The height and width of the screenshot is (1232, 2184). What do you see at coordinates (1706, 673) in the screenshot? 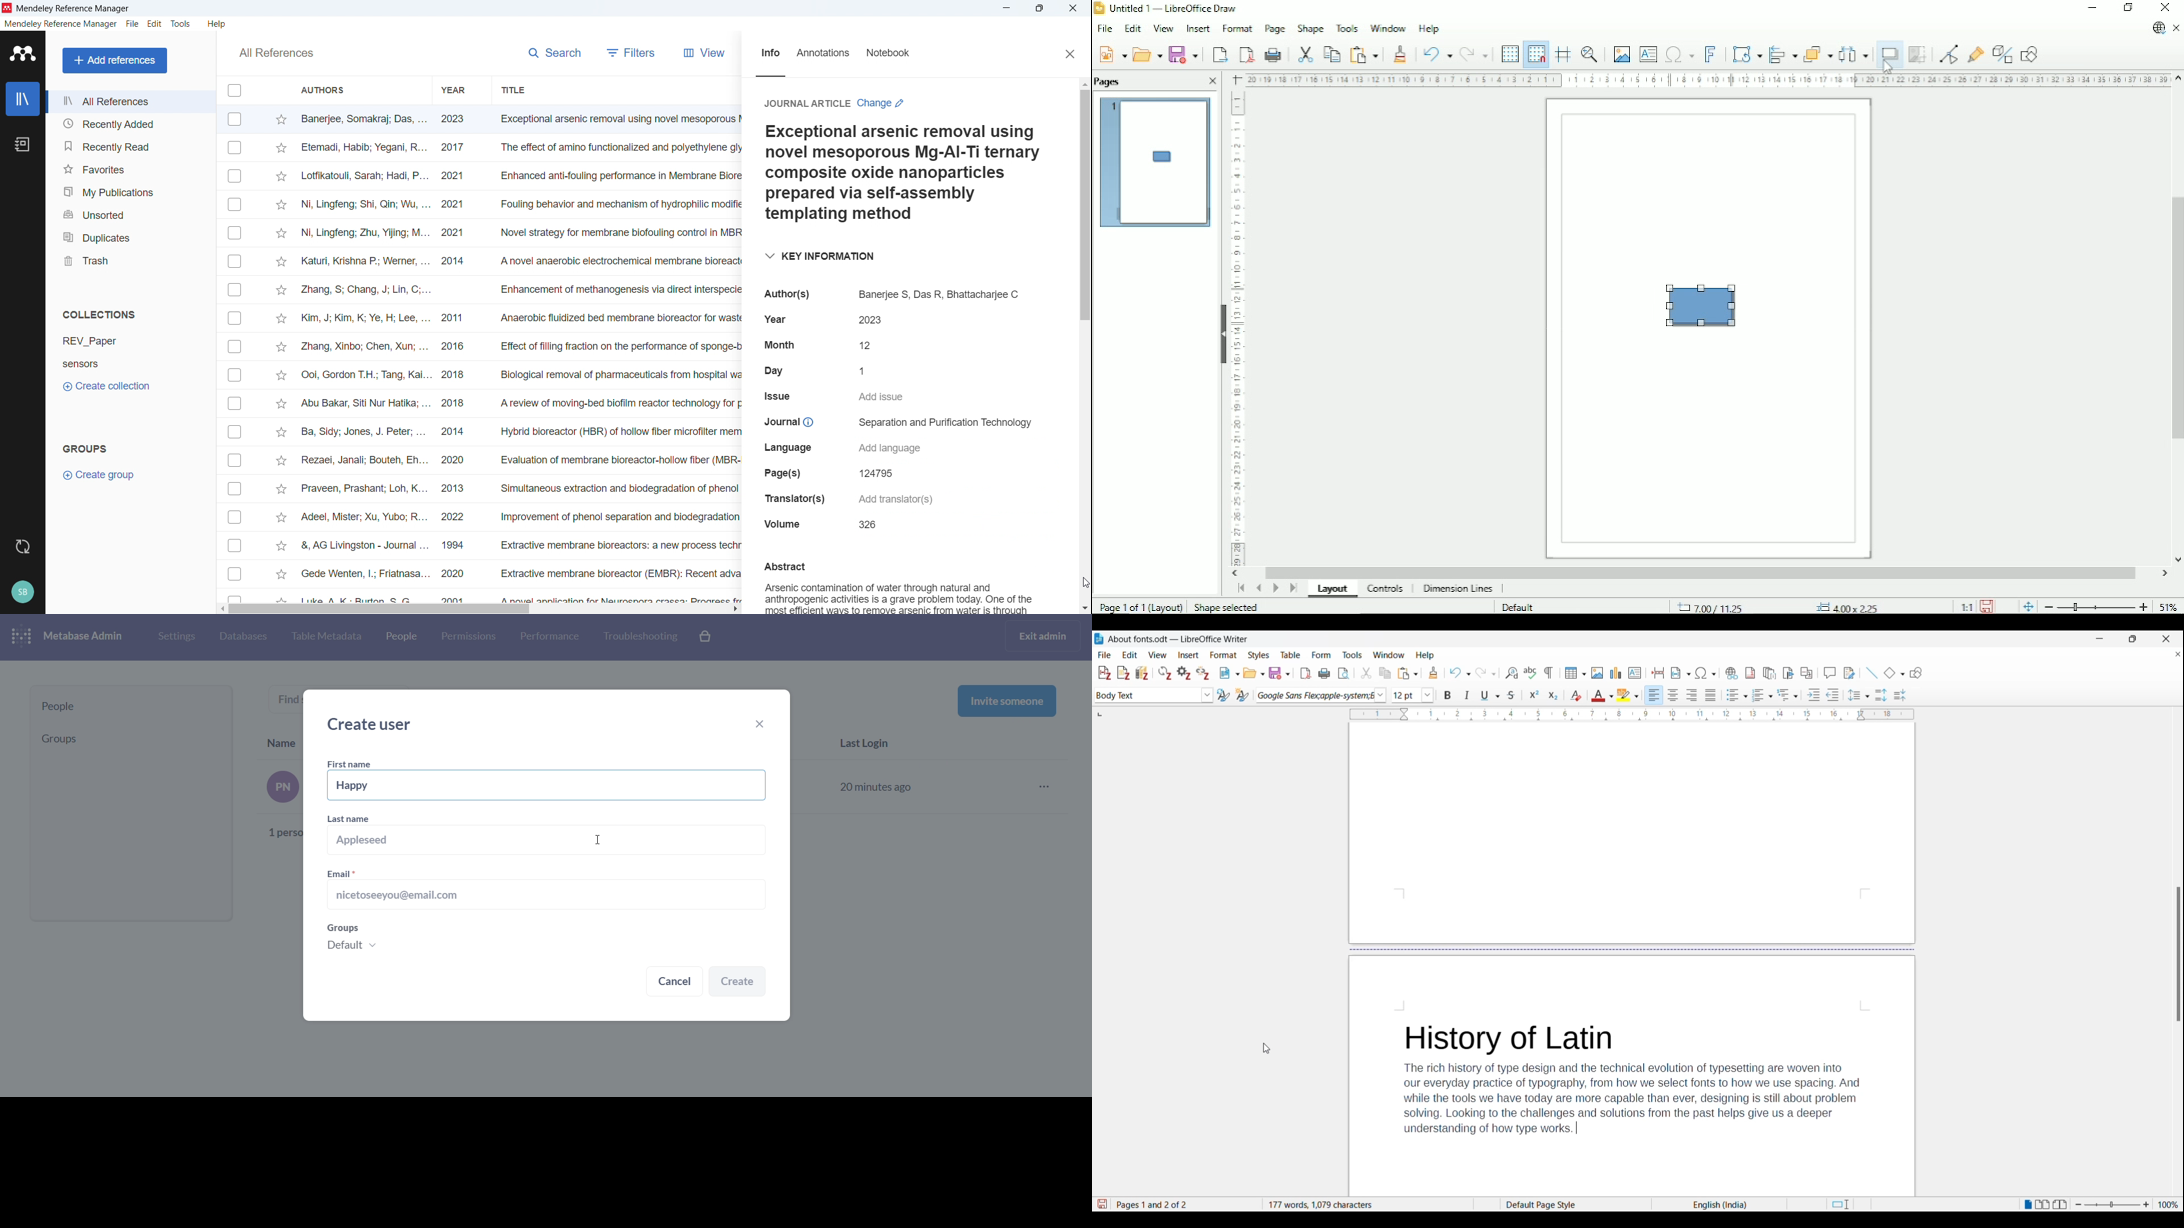
I see `Special character options` at bounding box center [1706, 673].